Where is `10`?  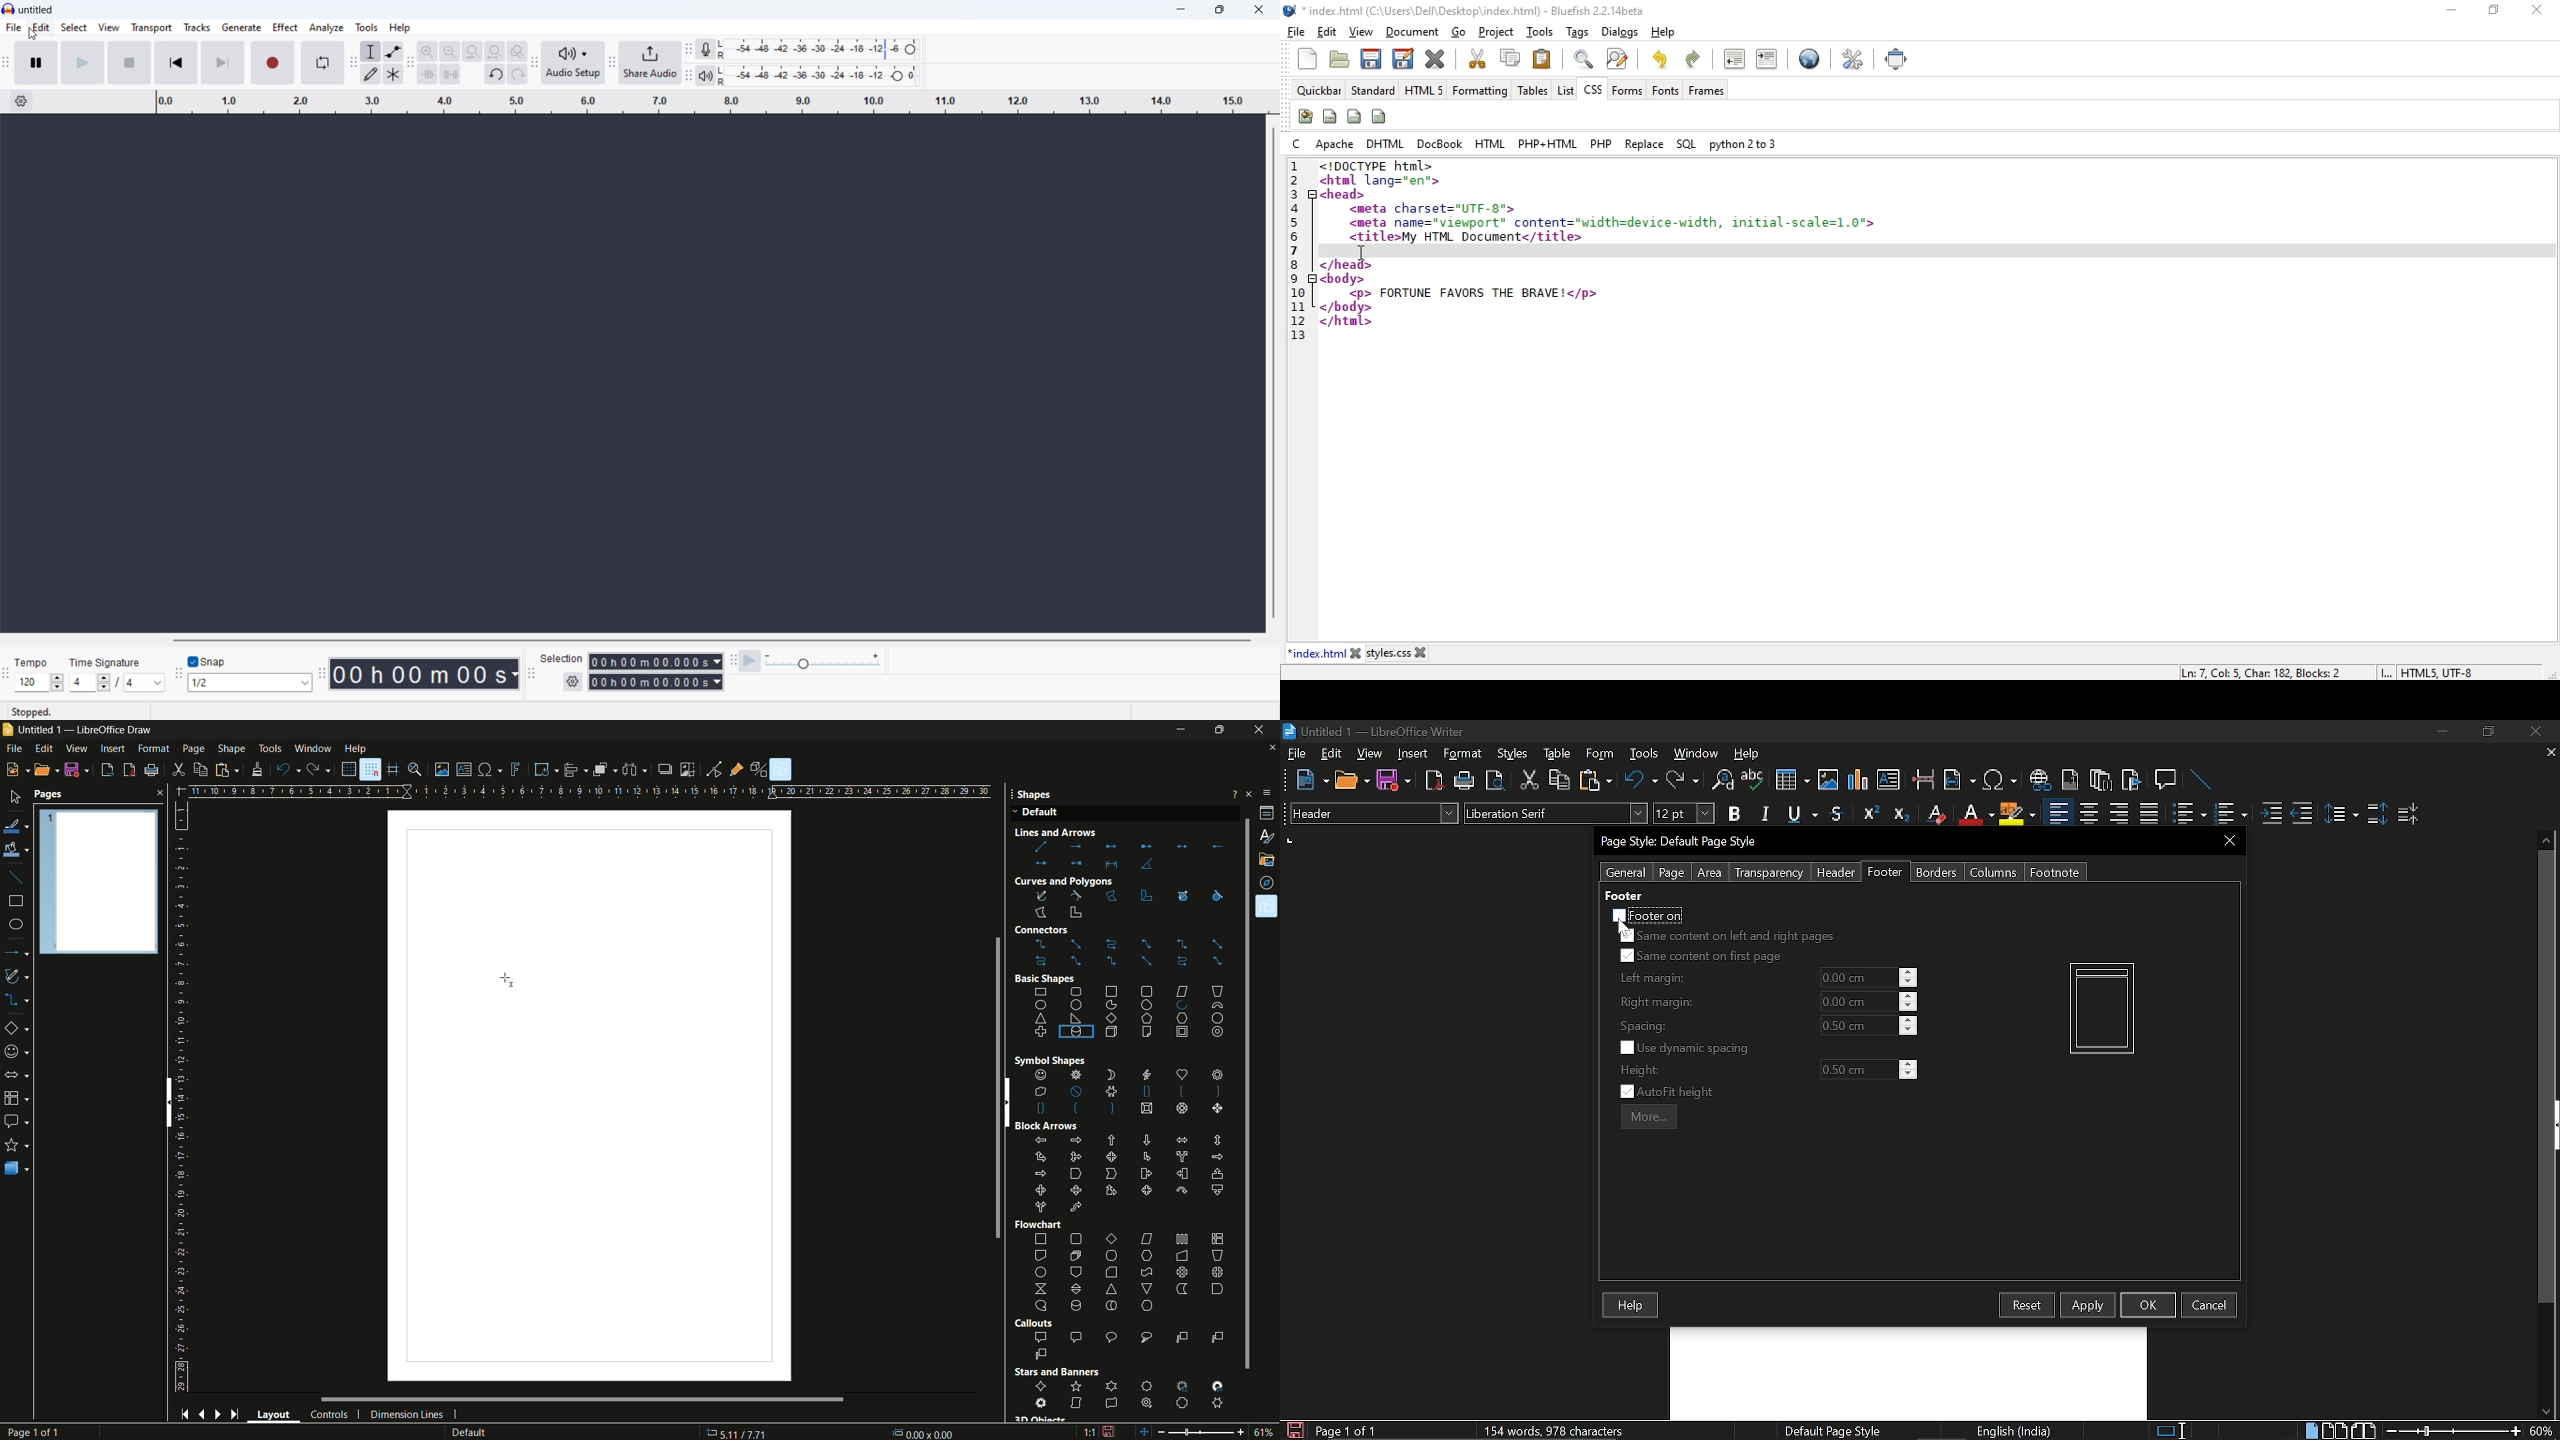 10 is located at coordinates (1301, 292).